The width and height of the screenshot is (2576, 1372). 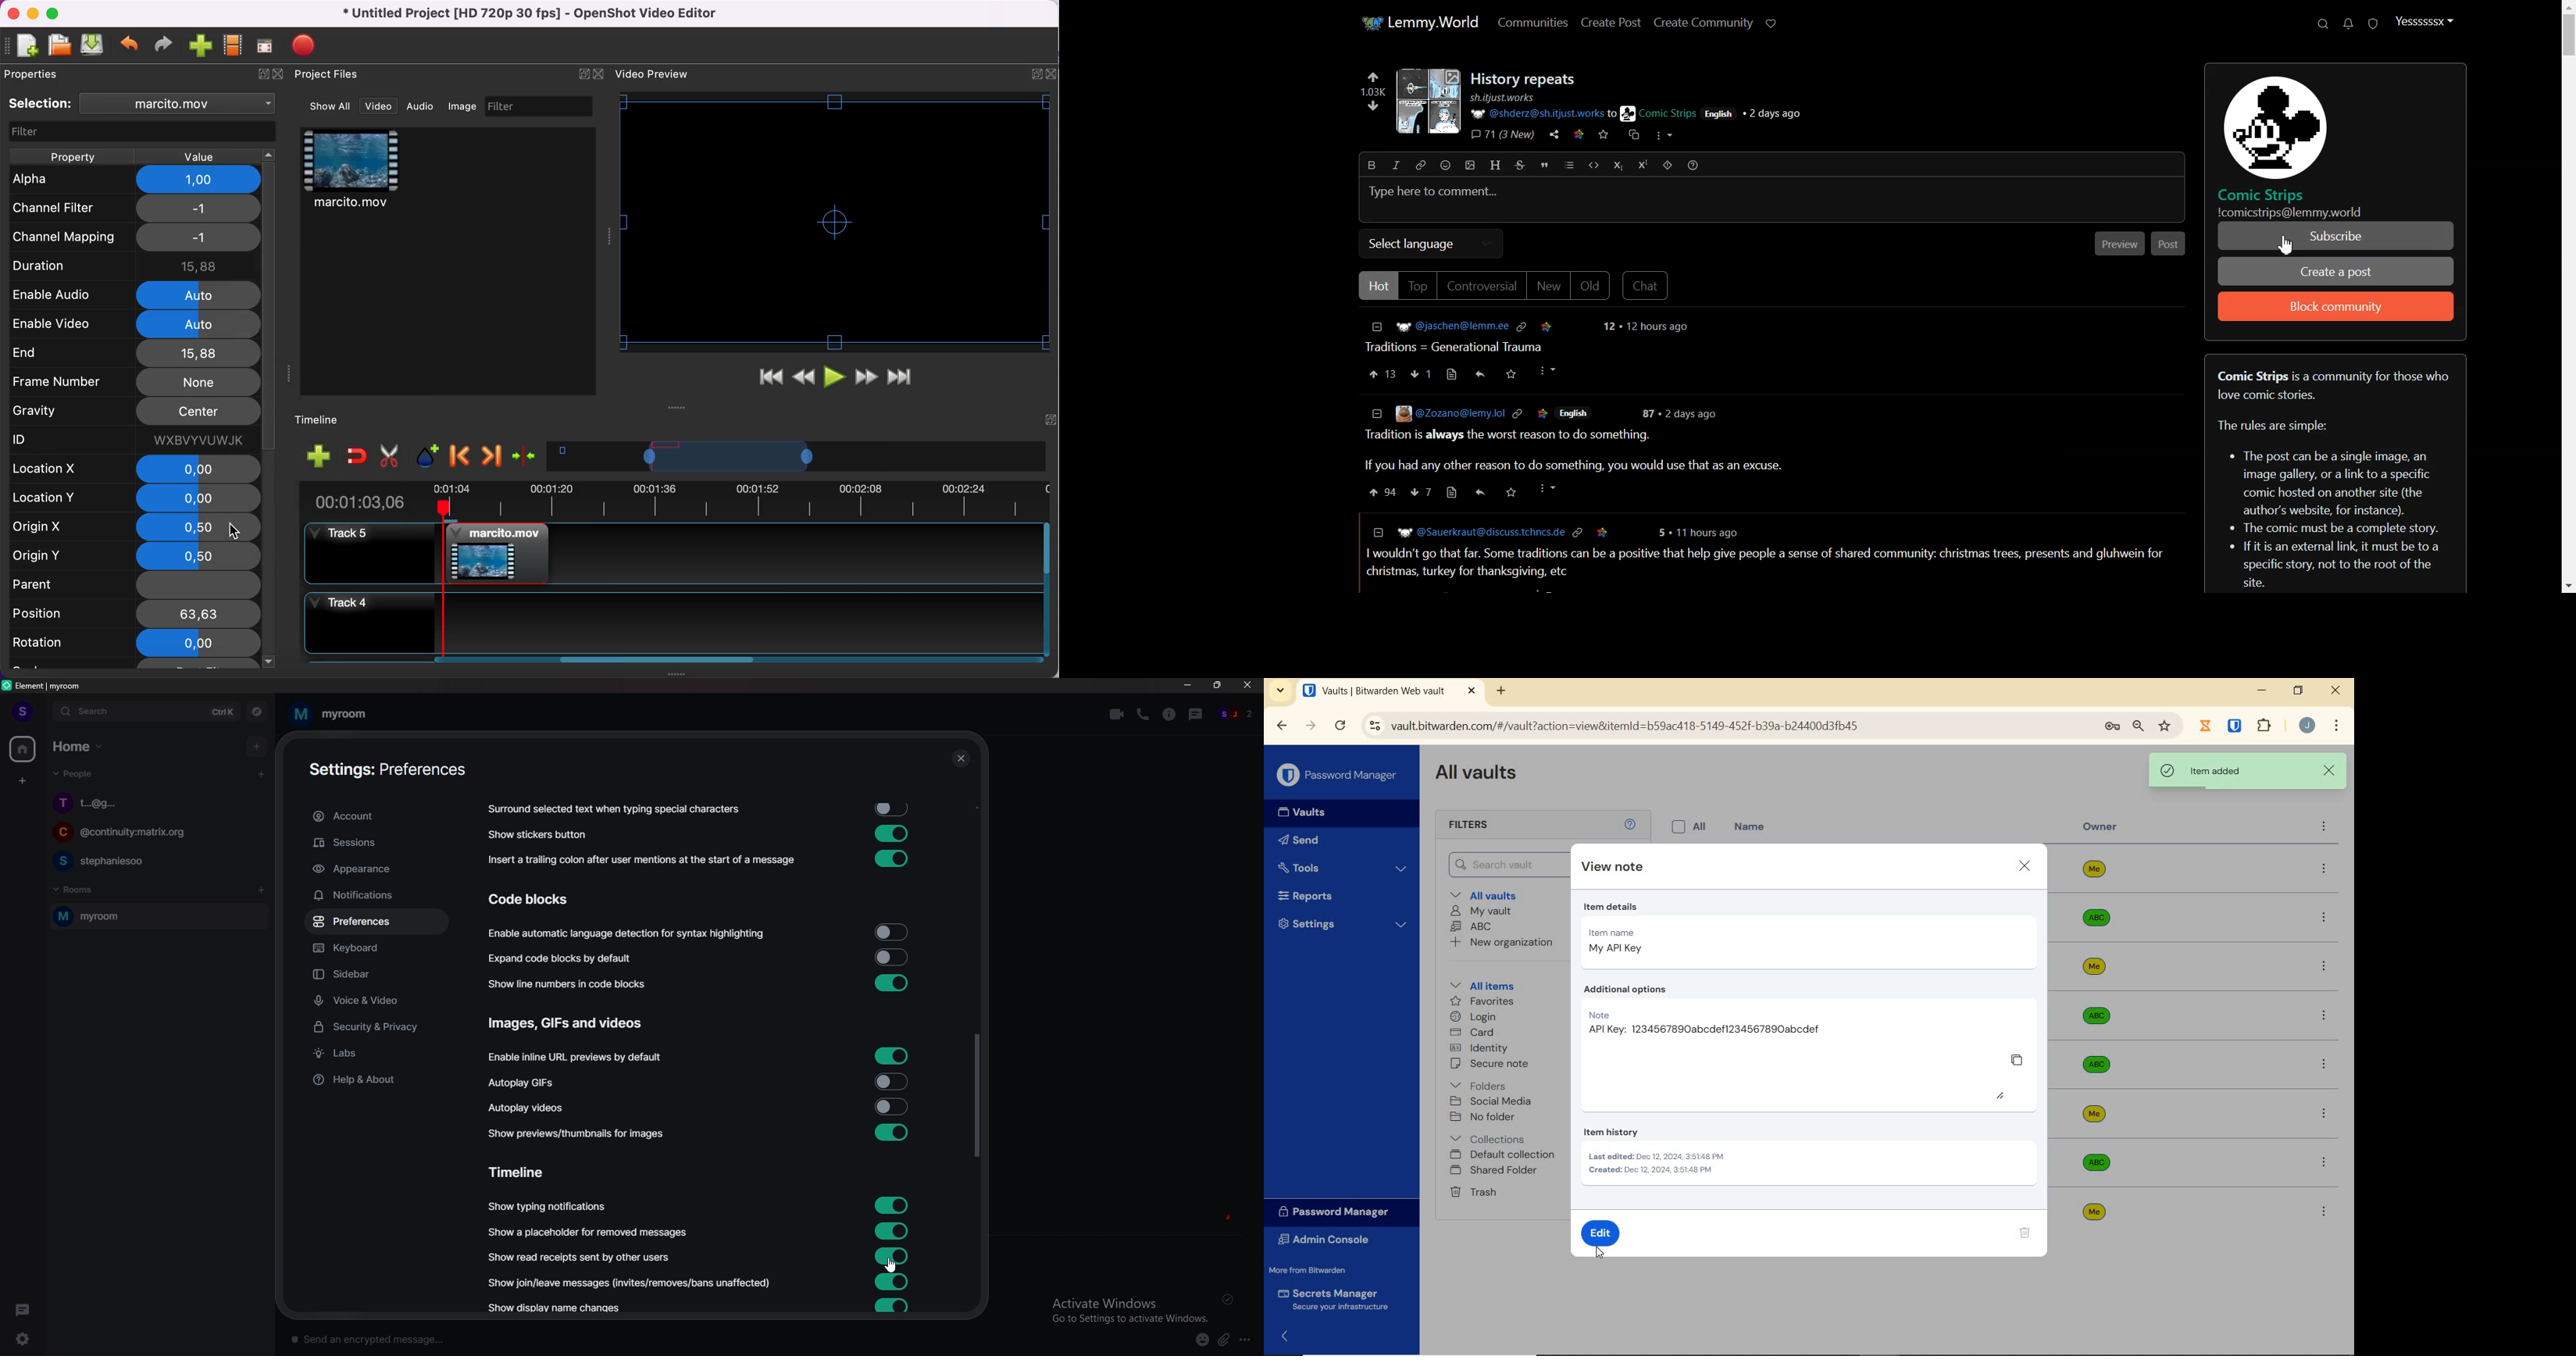 What do you see at coordinates (1569, 165) in the screenshot?
I see `list` at bounding box center [1569, 165].